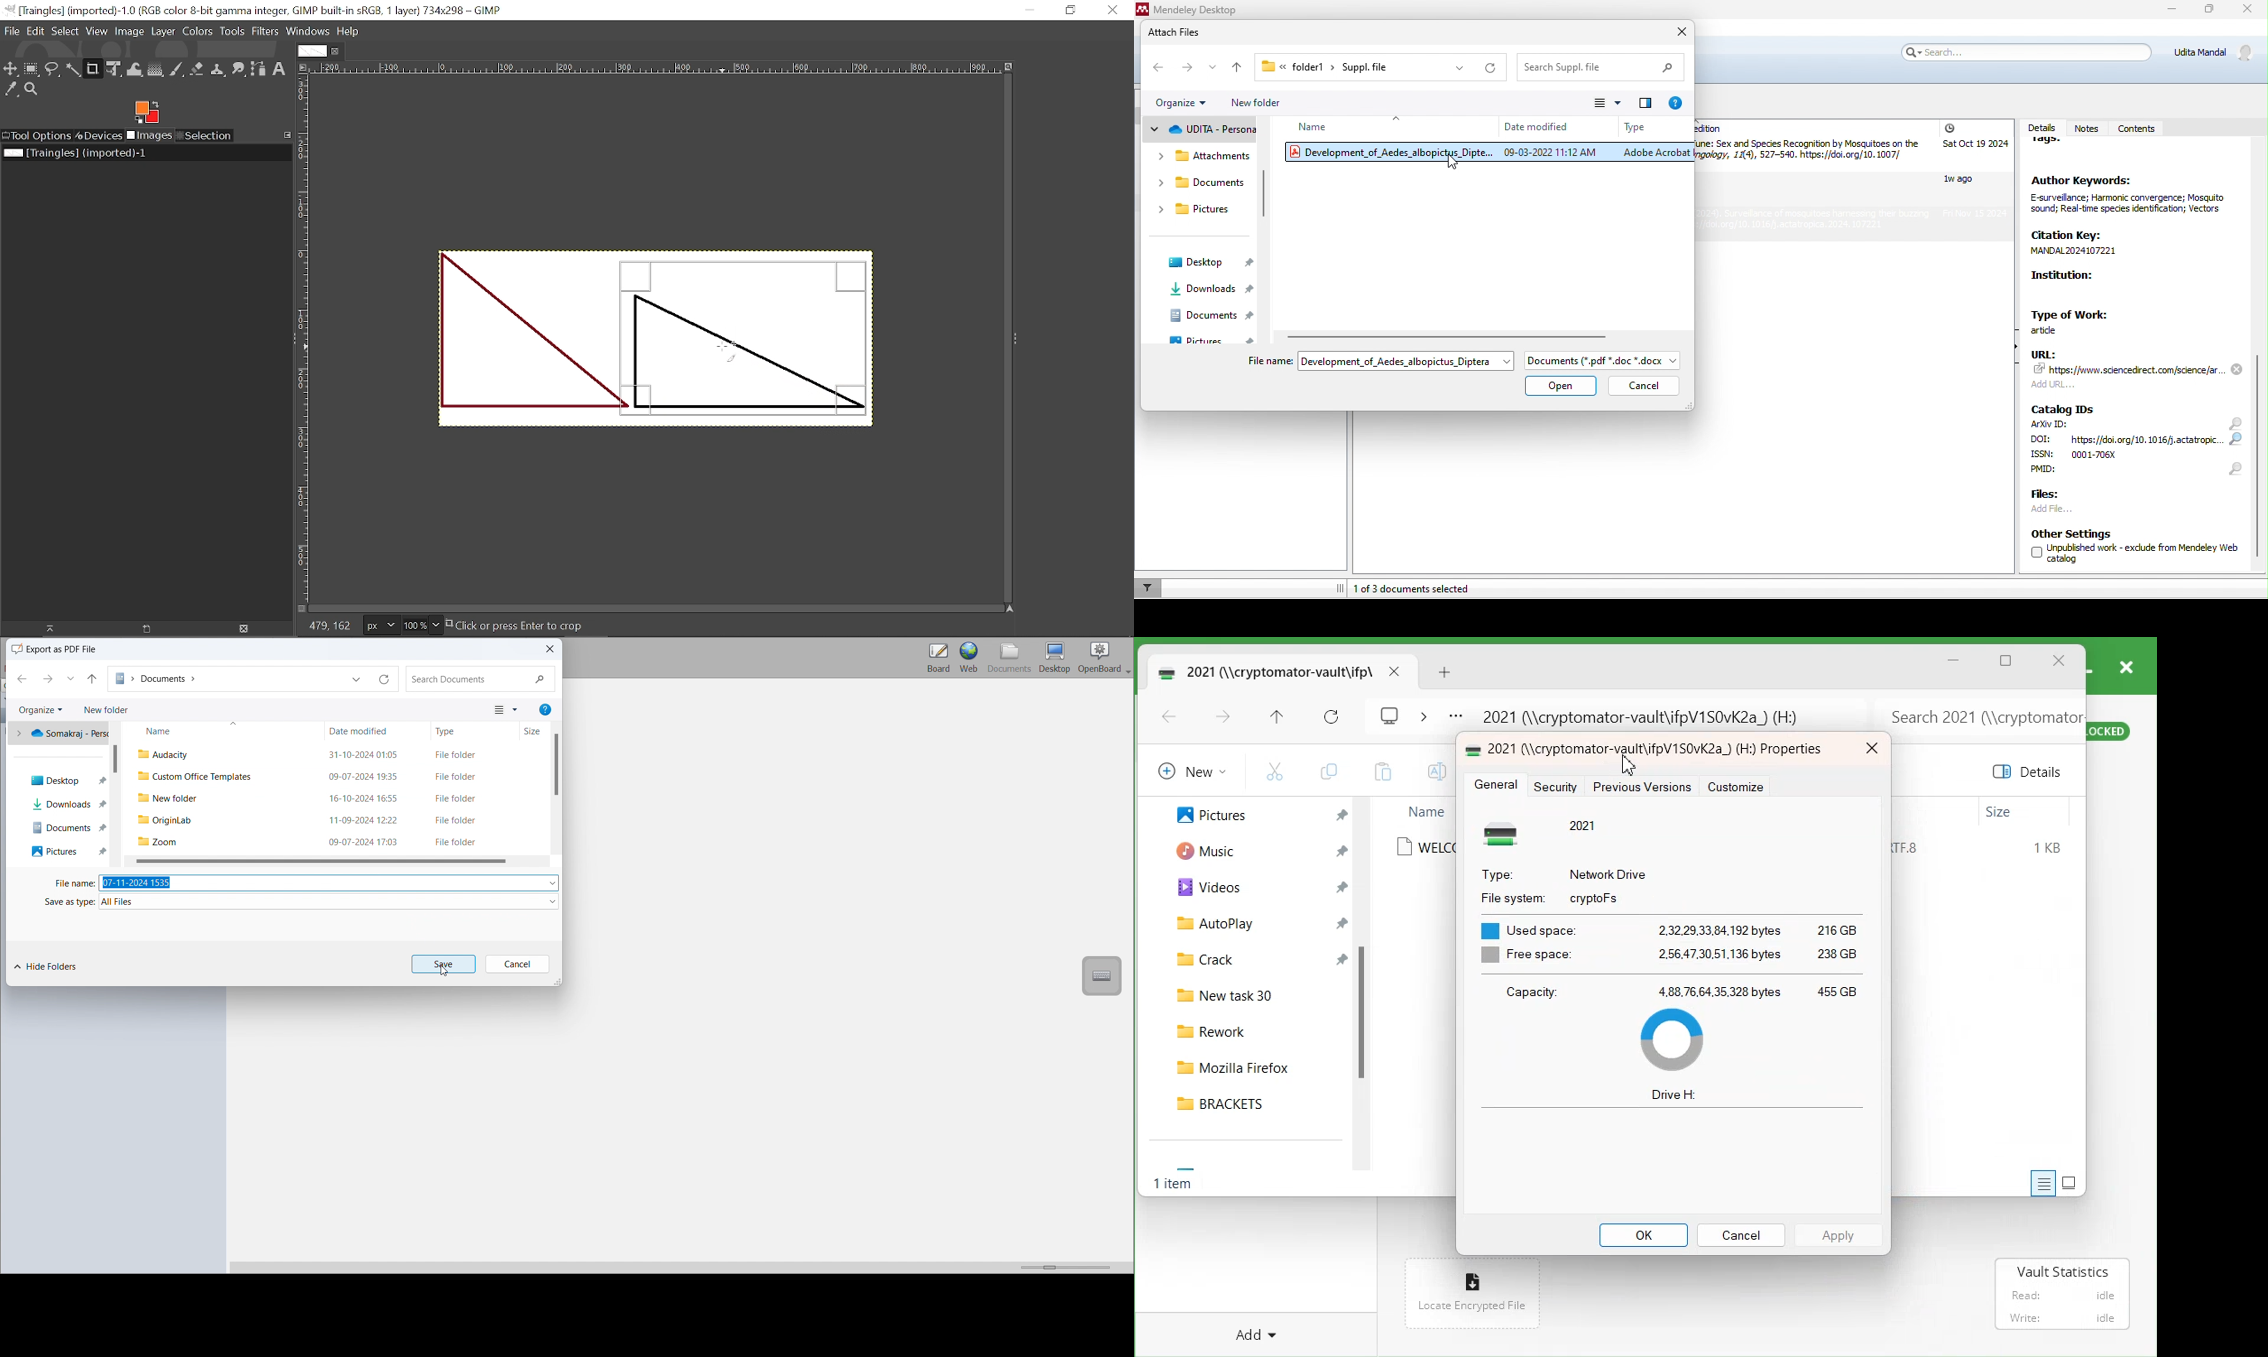 This screenshot has height=1372, width=2268. I want to click on Current tab, so click(310, 50).